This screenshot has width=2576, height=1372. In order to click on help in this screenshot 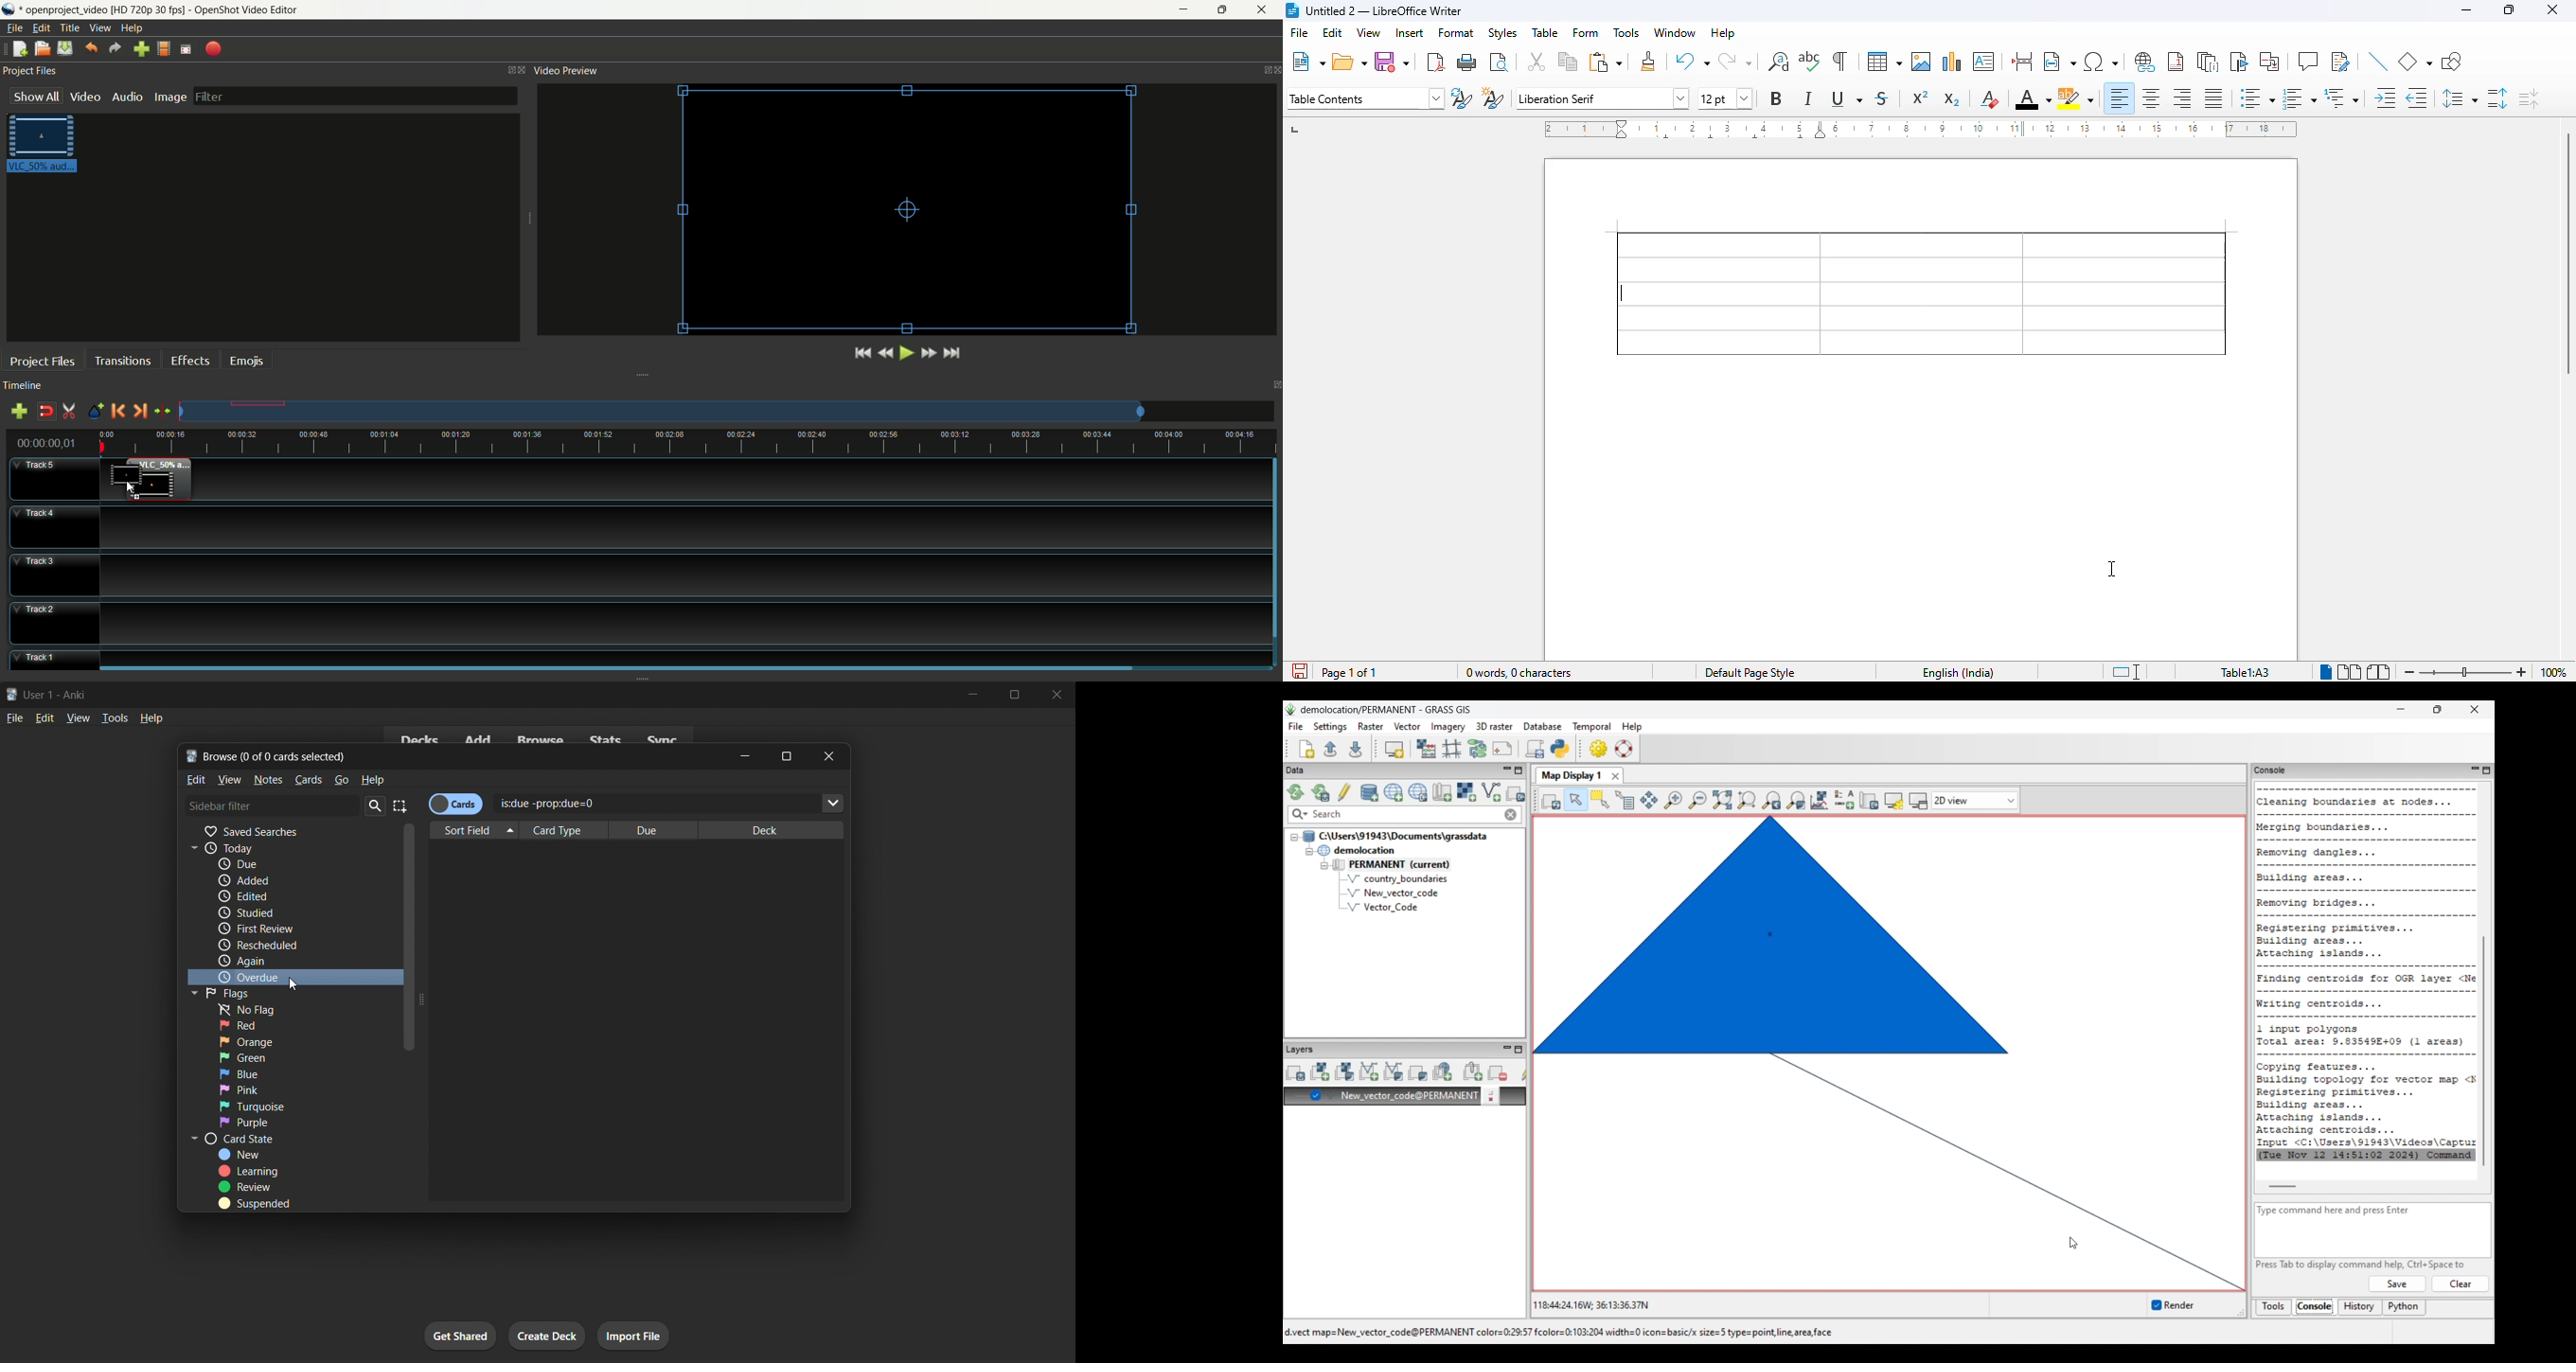, I will do `click(130, 29)`.